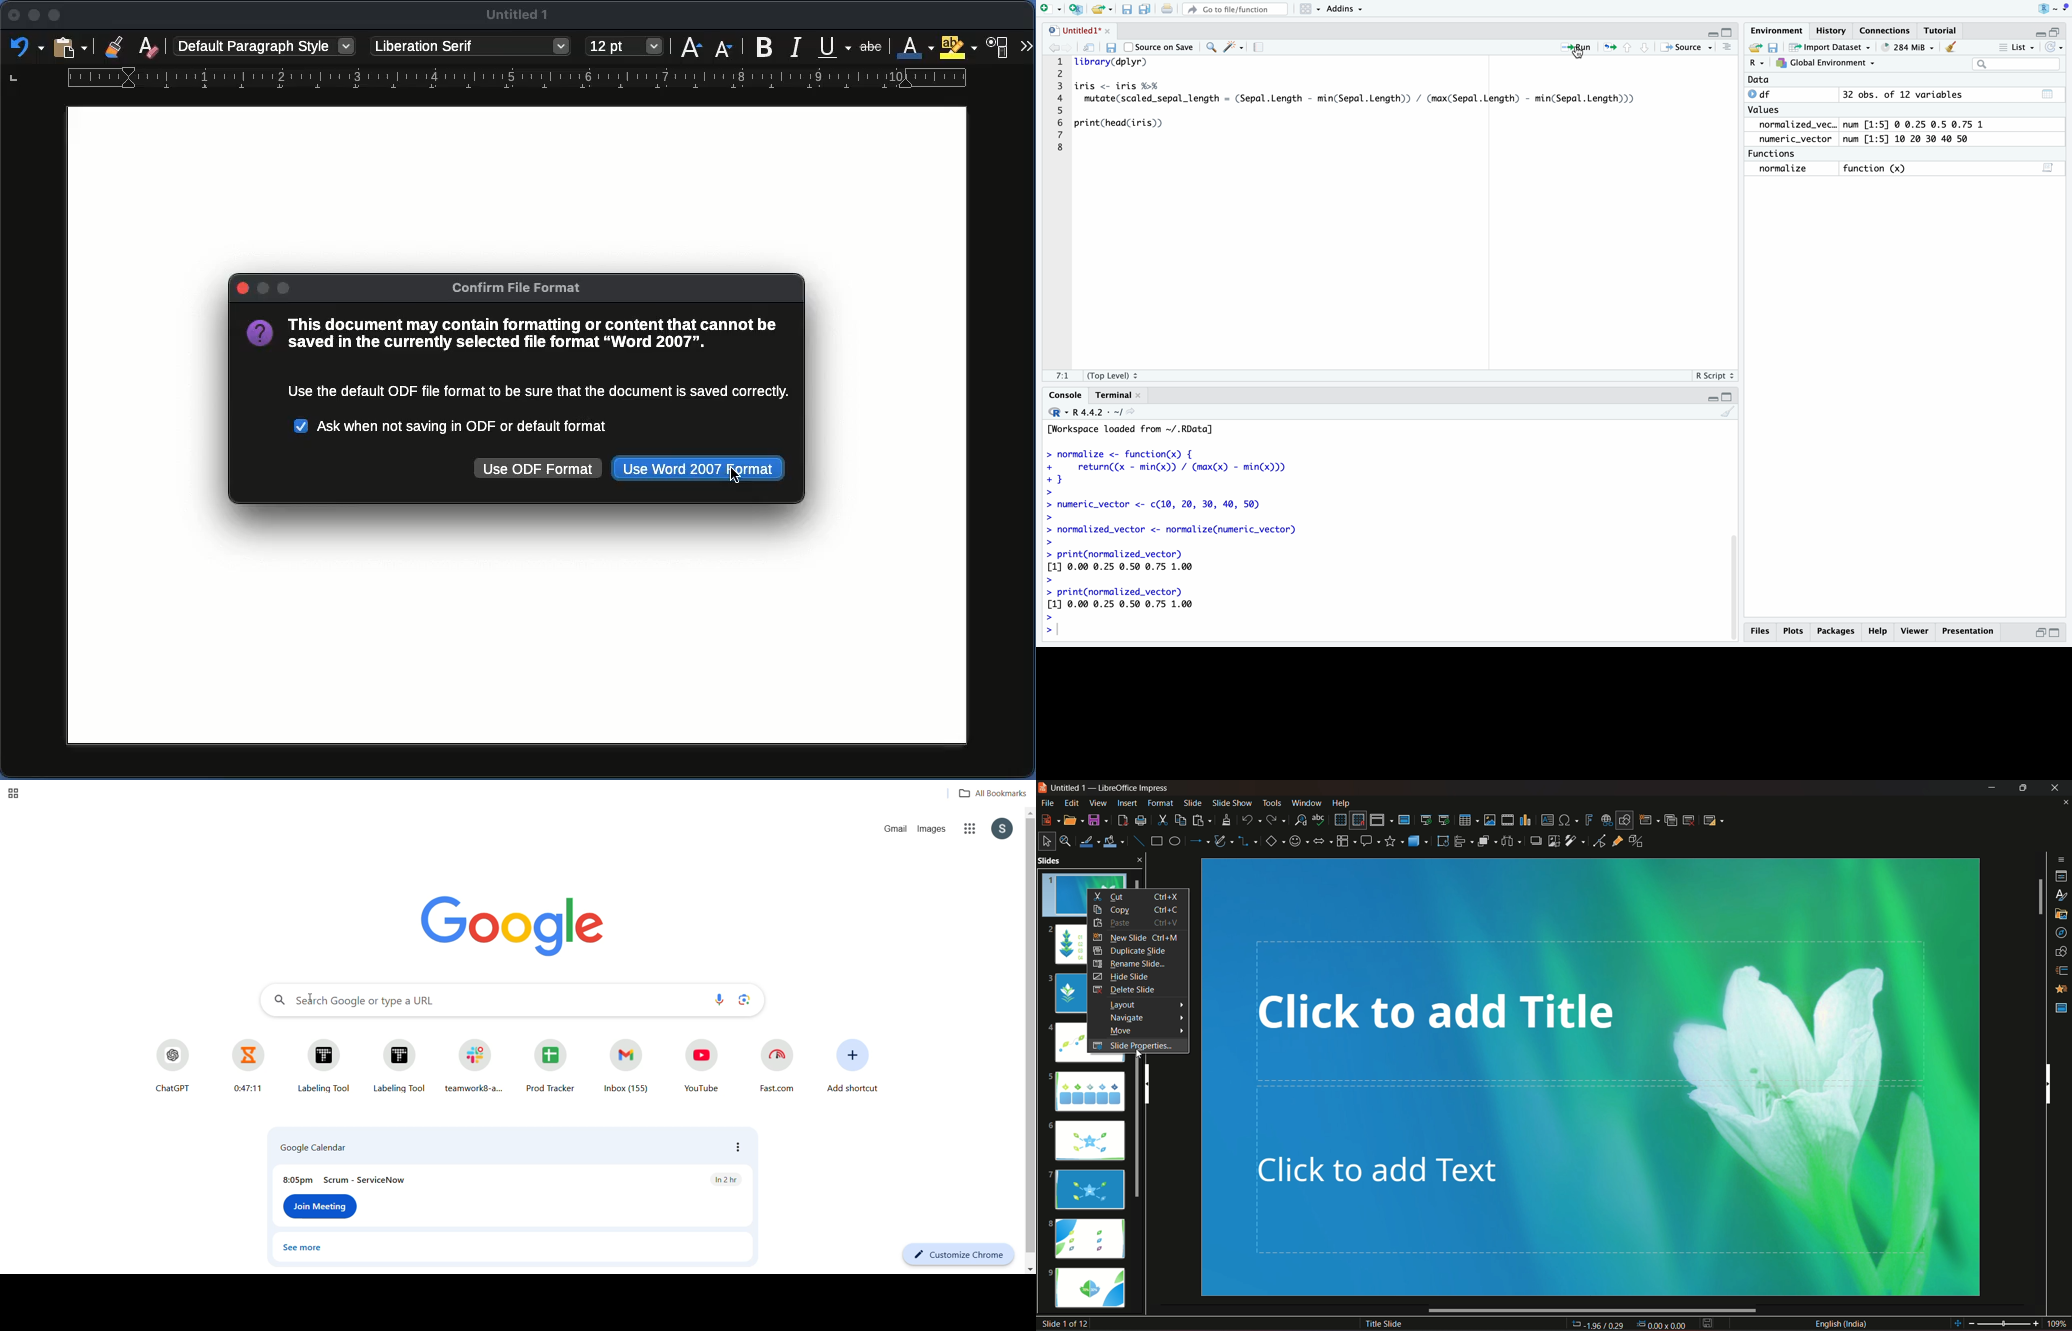 This screenshot has width=2072, height=1344. Describe the element at coordinates (1513, 840) in the screenshot. I see `select atlest 3 objects` at that location.